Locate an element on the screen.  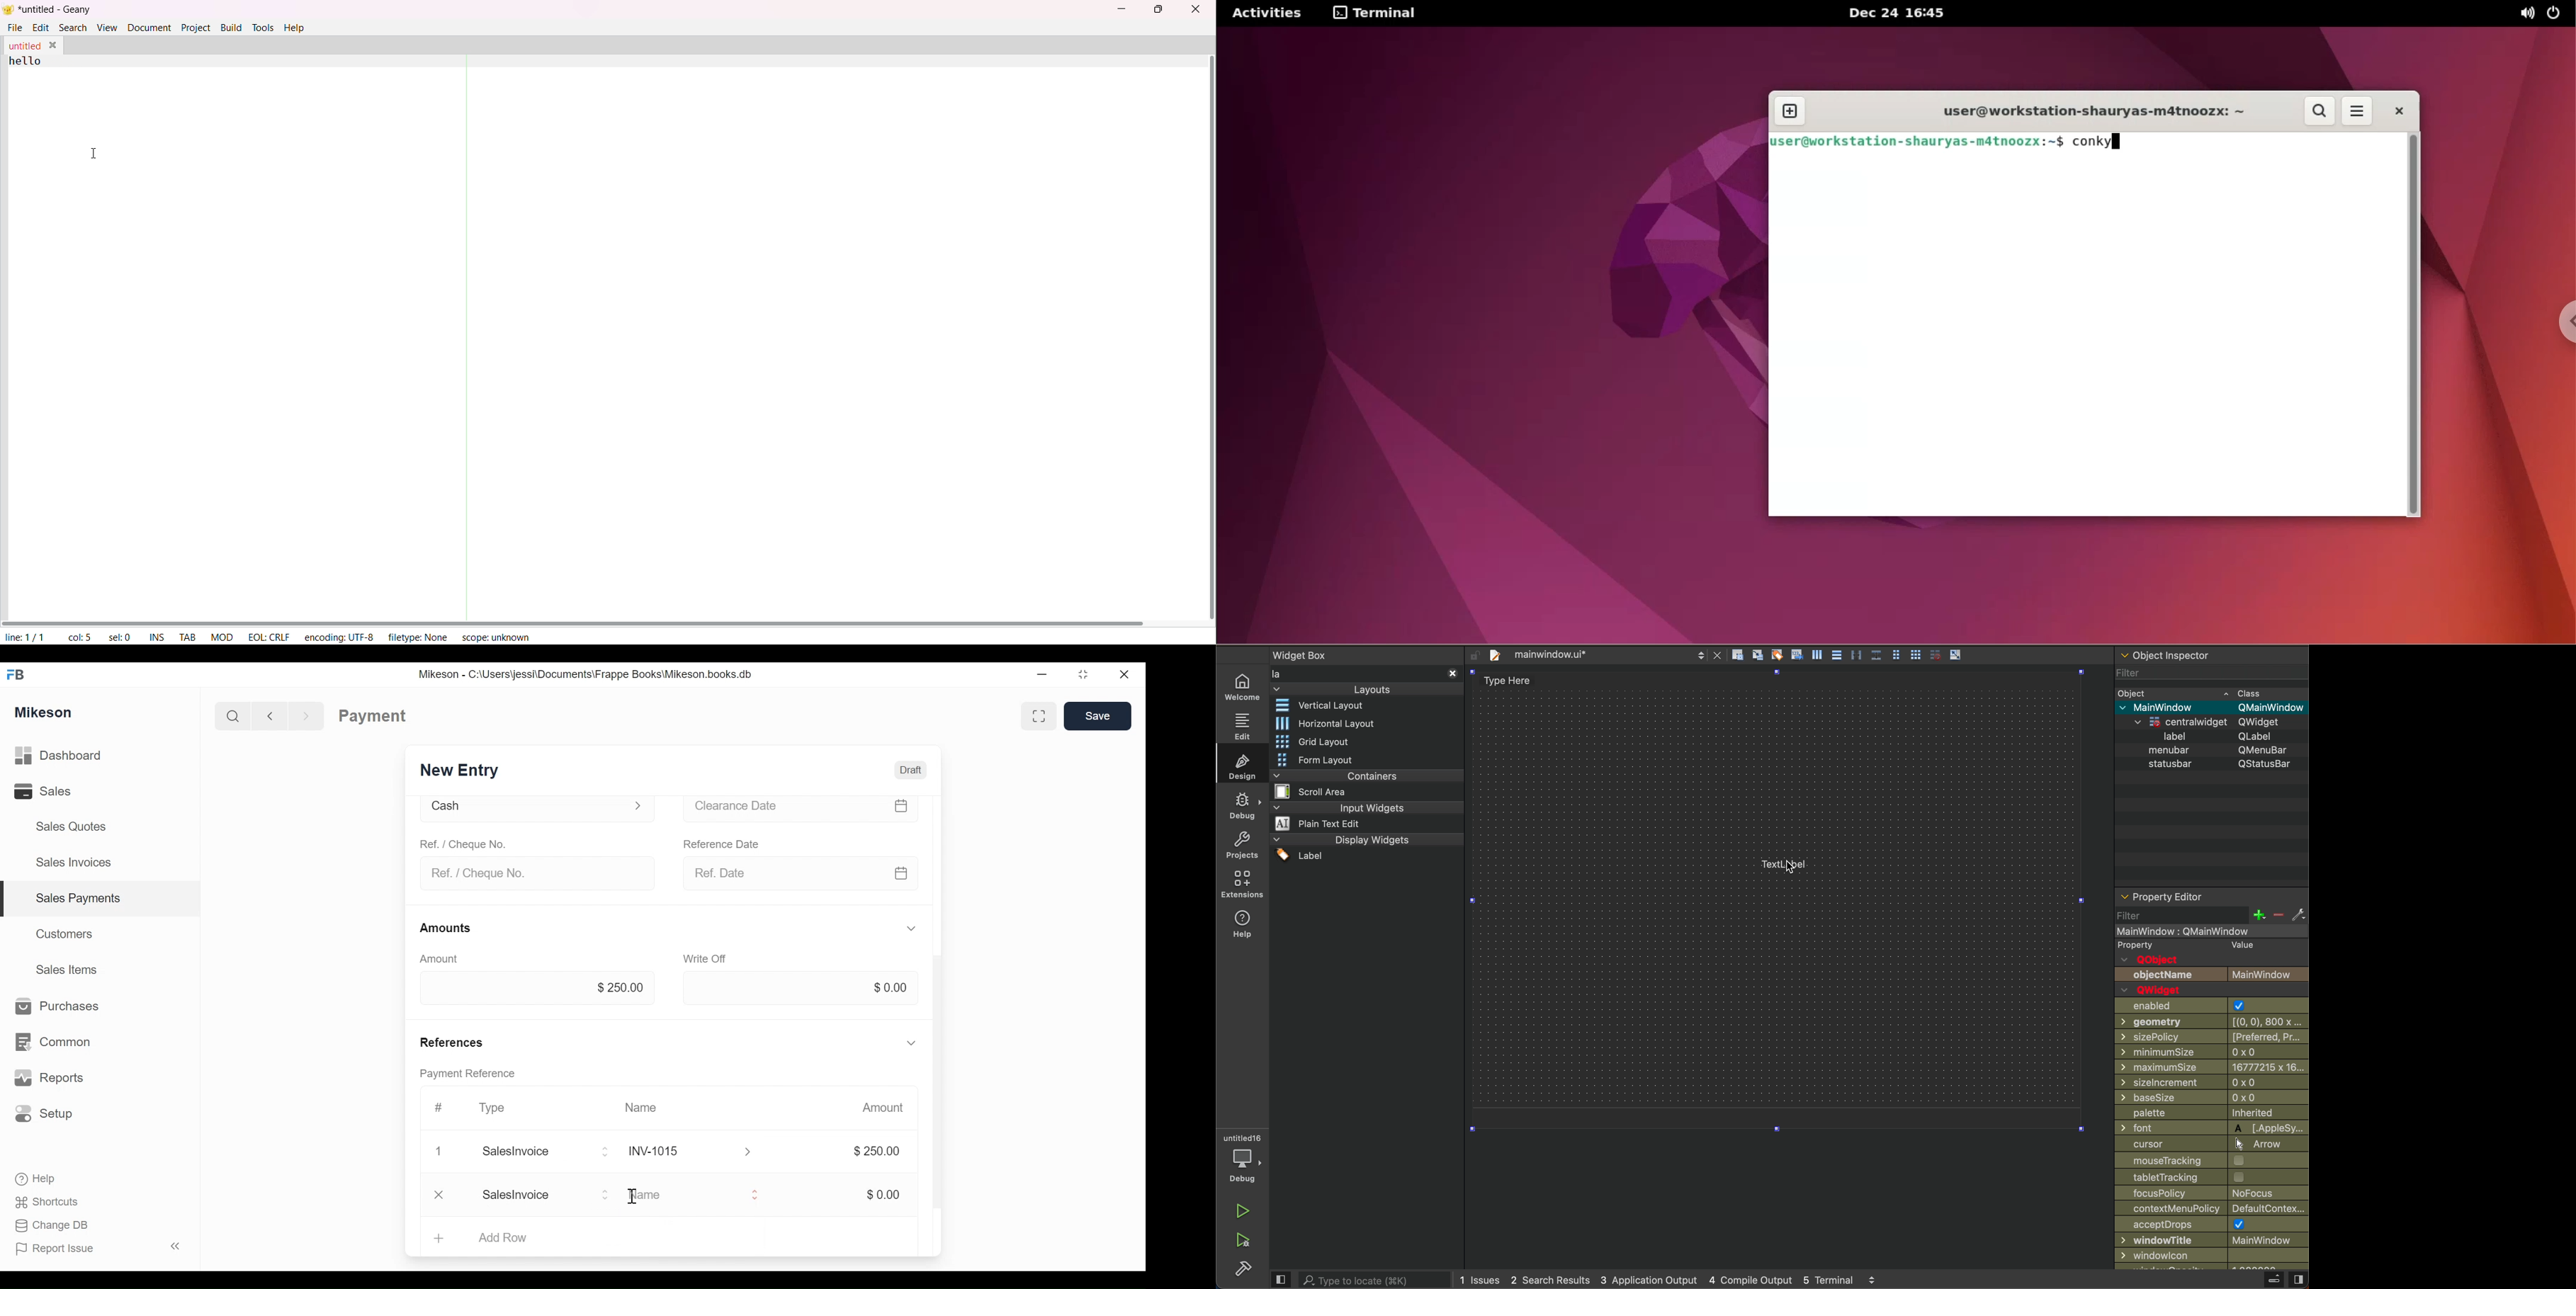
Dashboard is located at coordinates (78, 756).